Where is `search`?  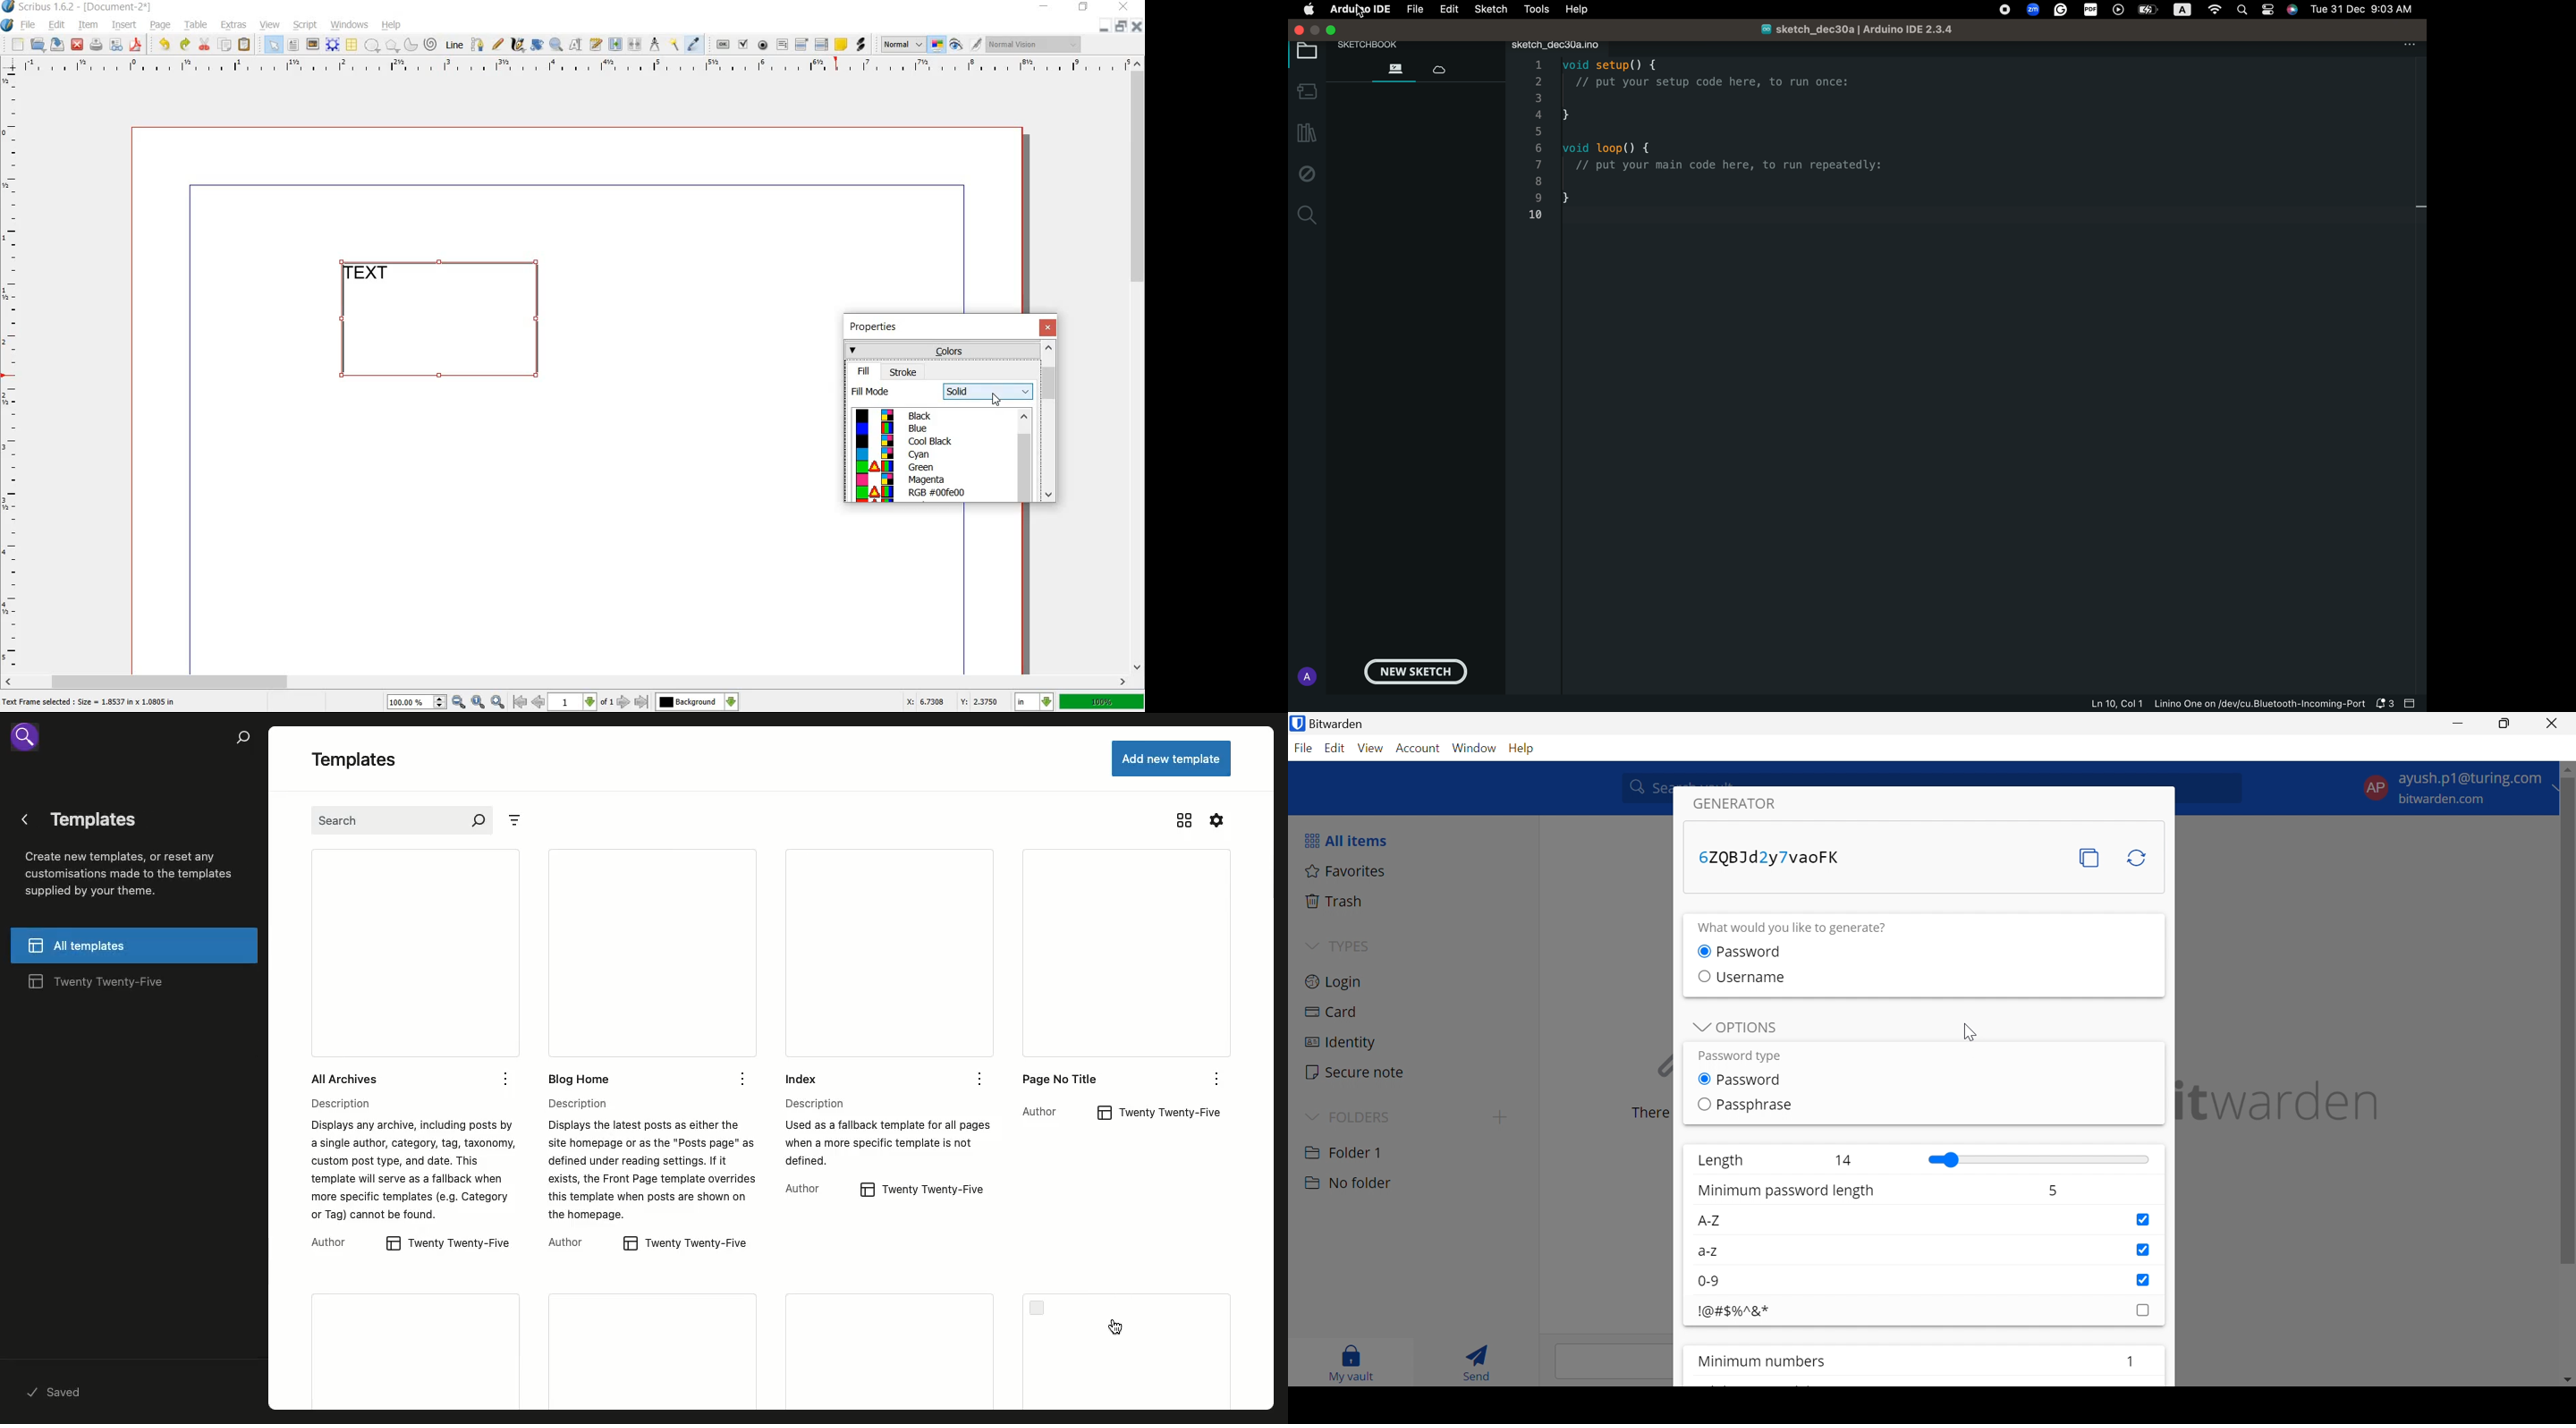
search is located at coordinates (240, 741).